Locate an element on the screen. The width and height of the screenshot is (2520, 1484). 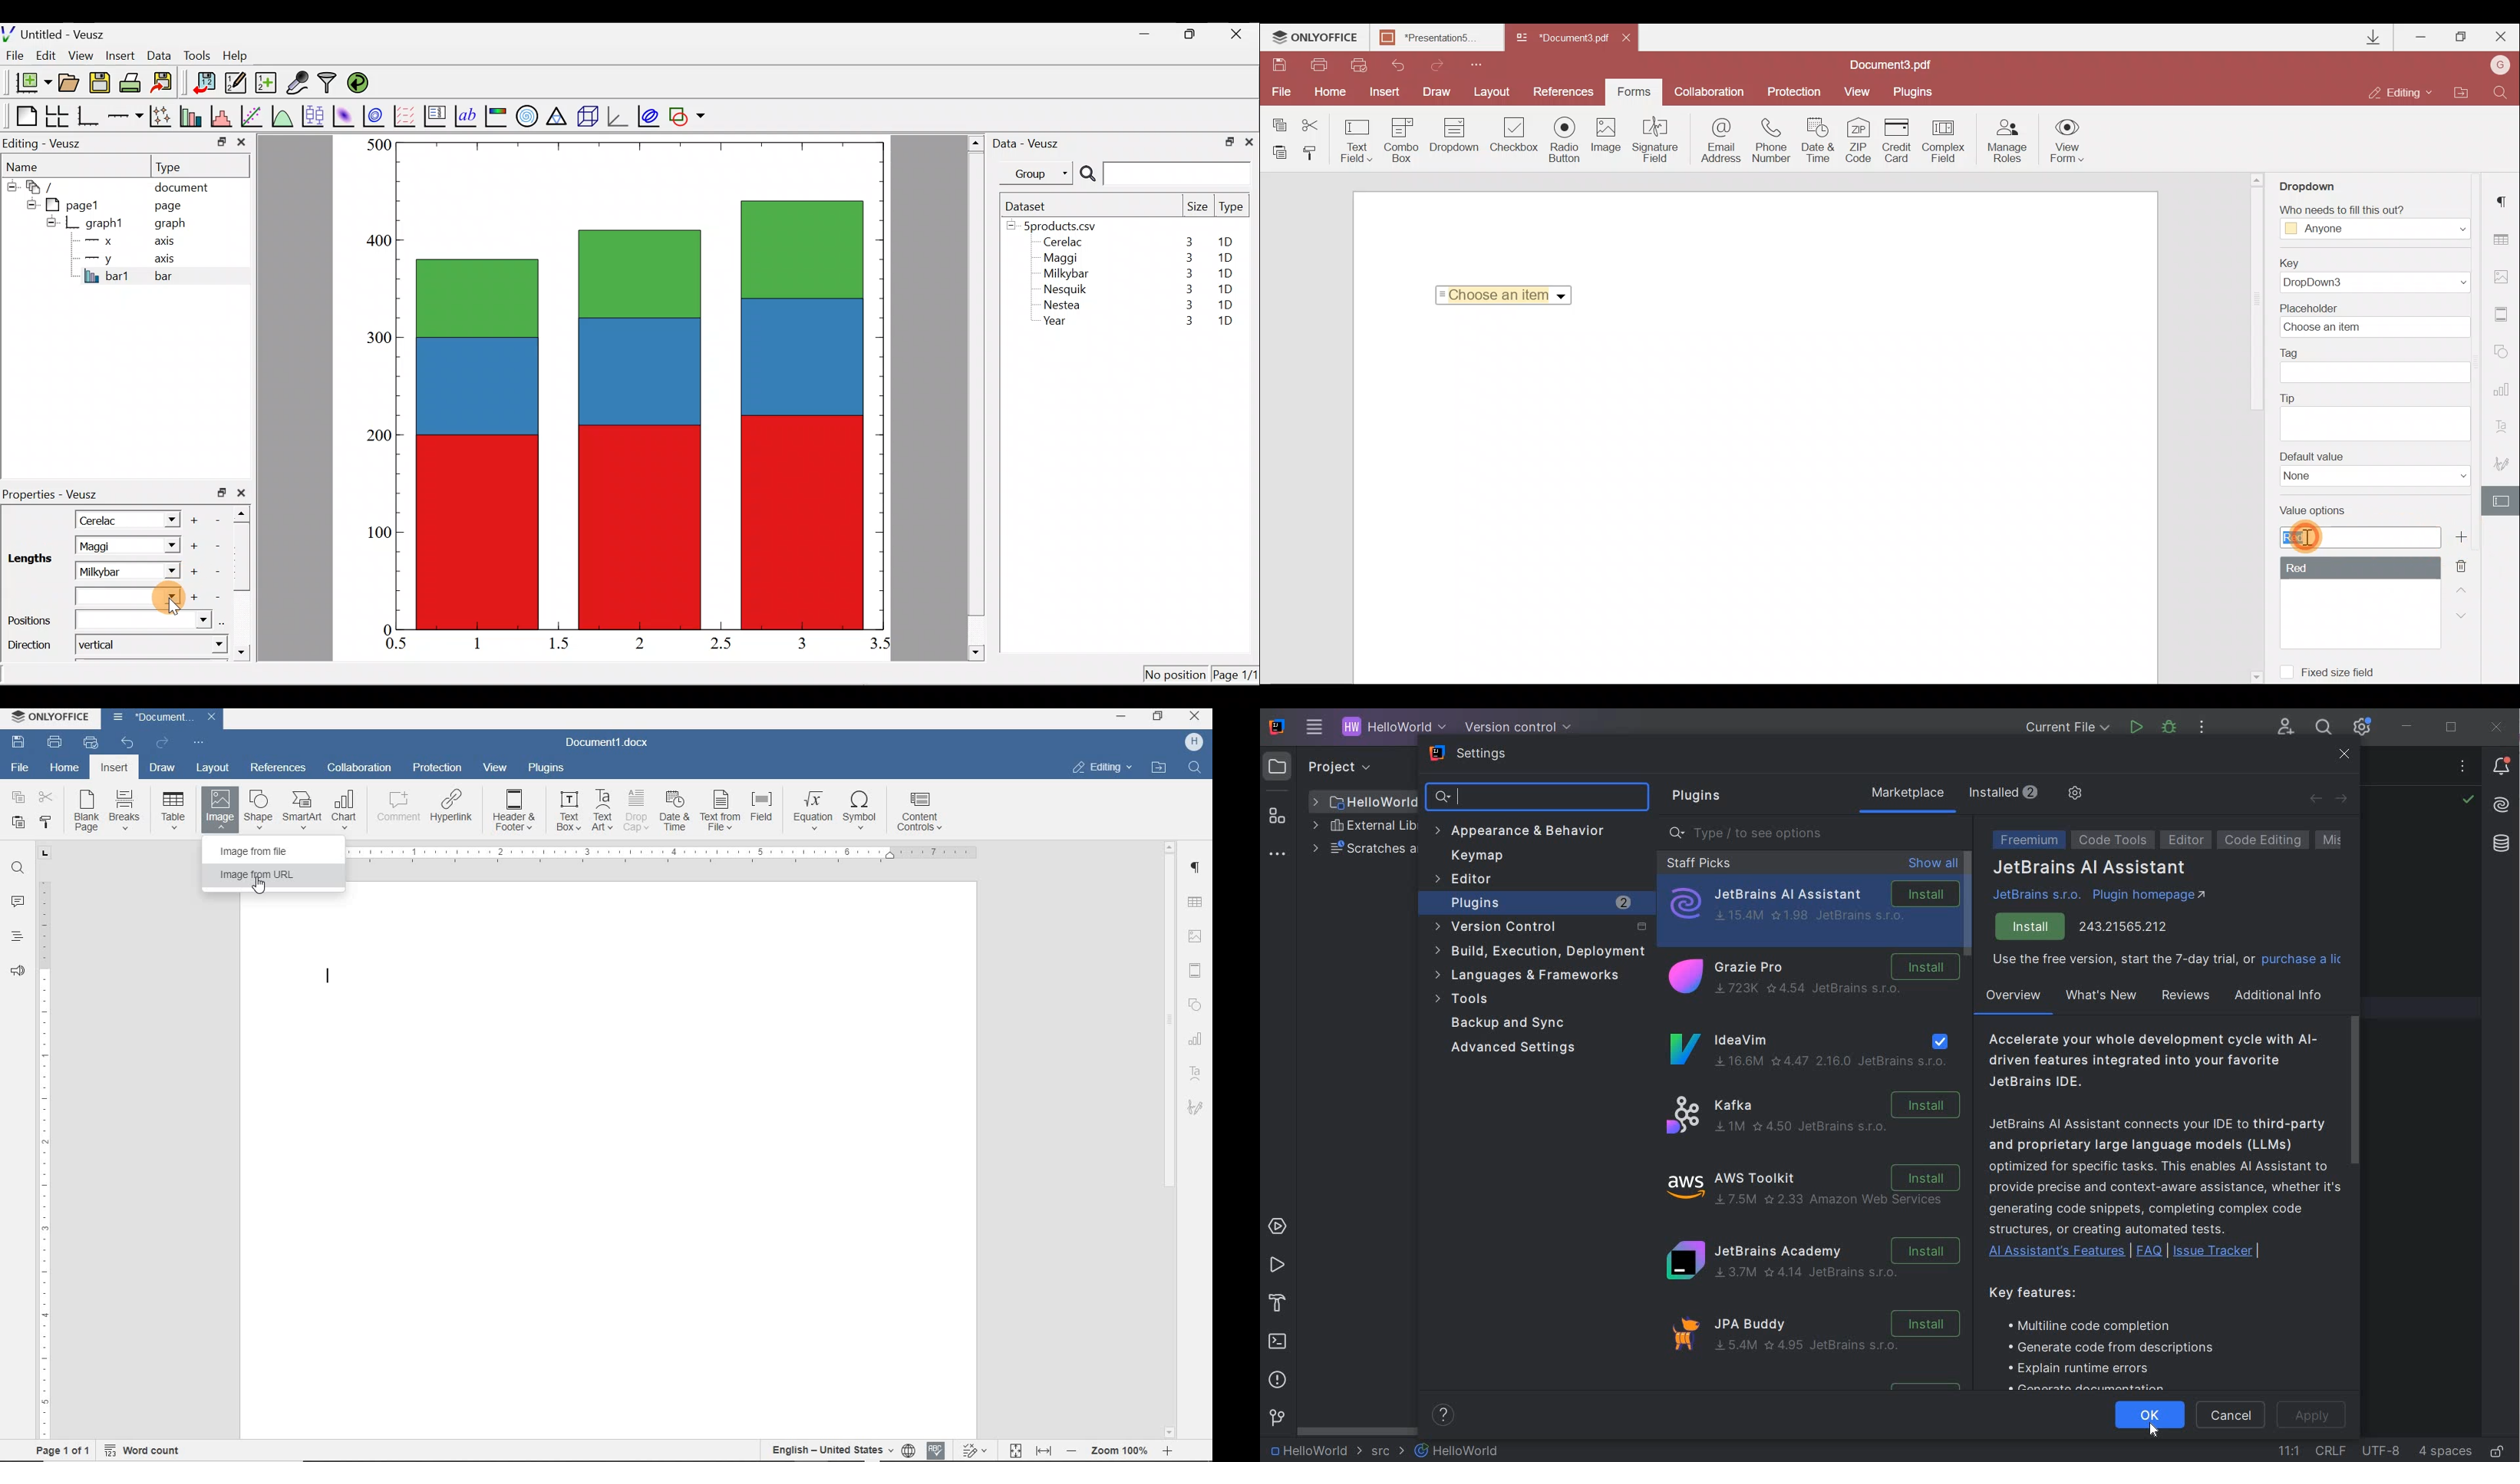
ONLYOFFICE is located at coordinates (1316, 39).